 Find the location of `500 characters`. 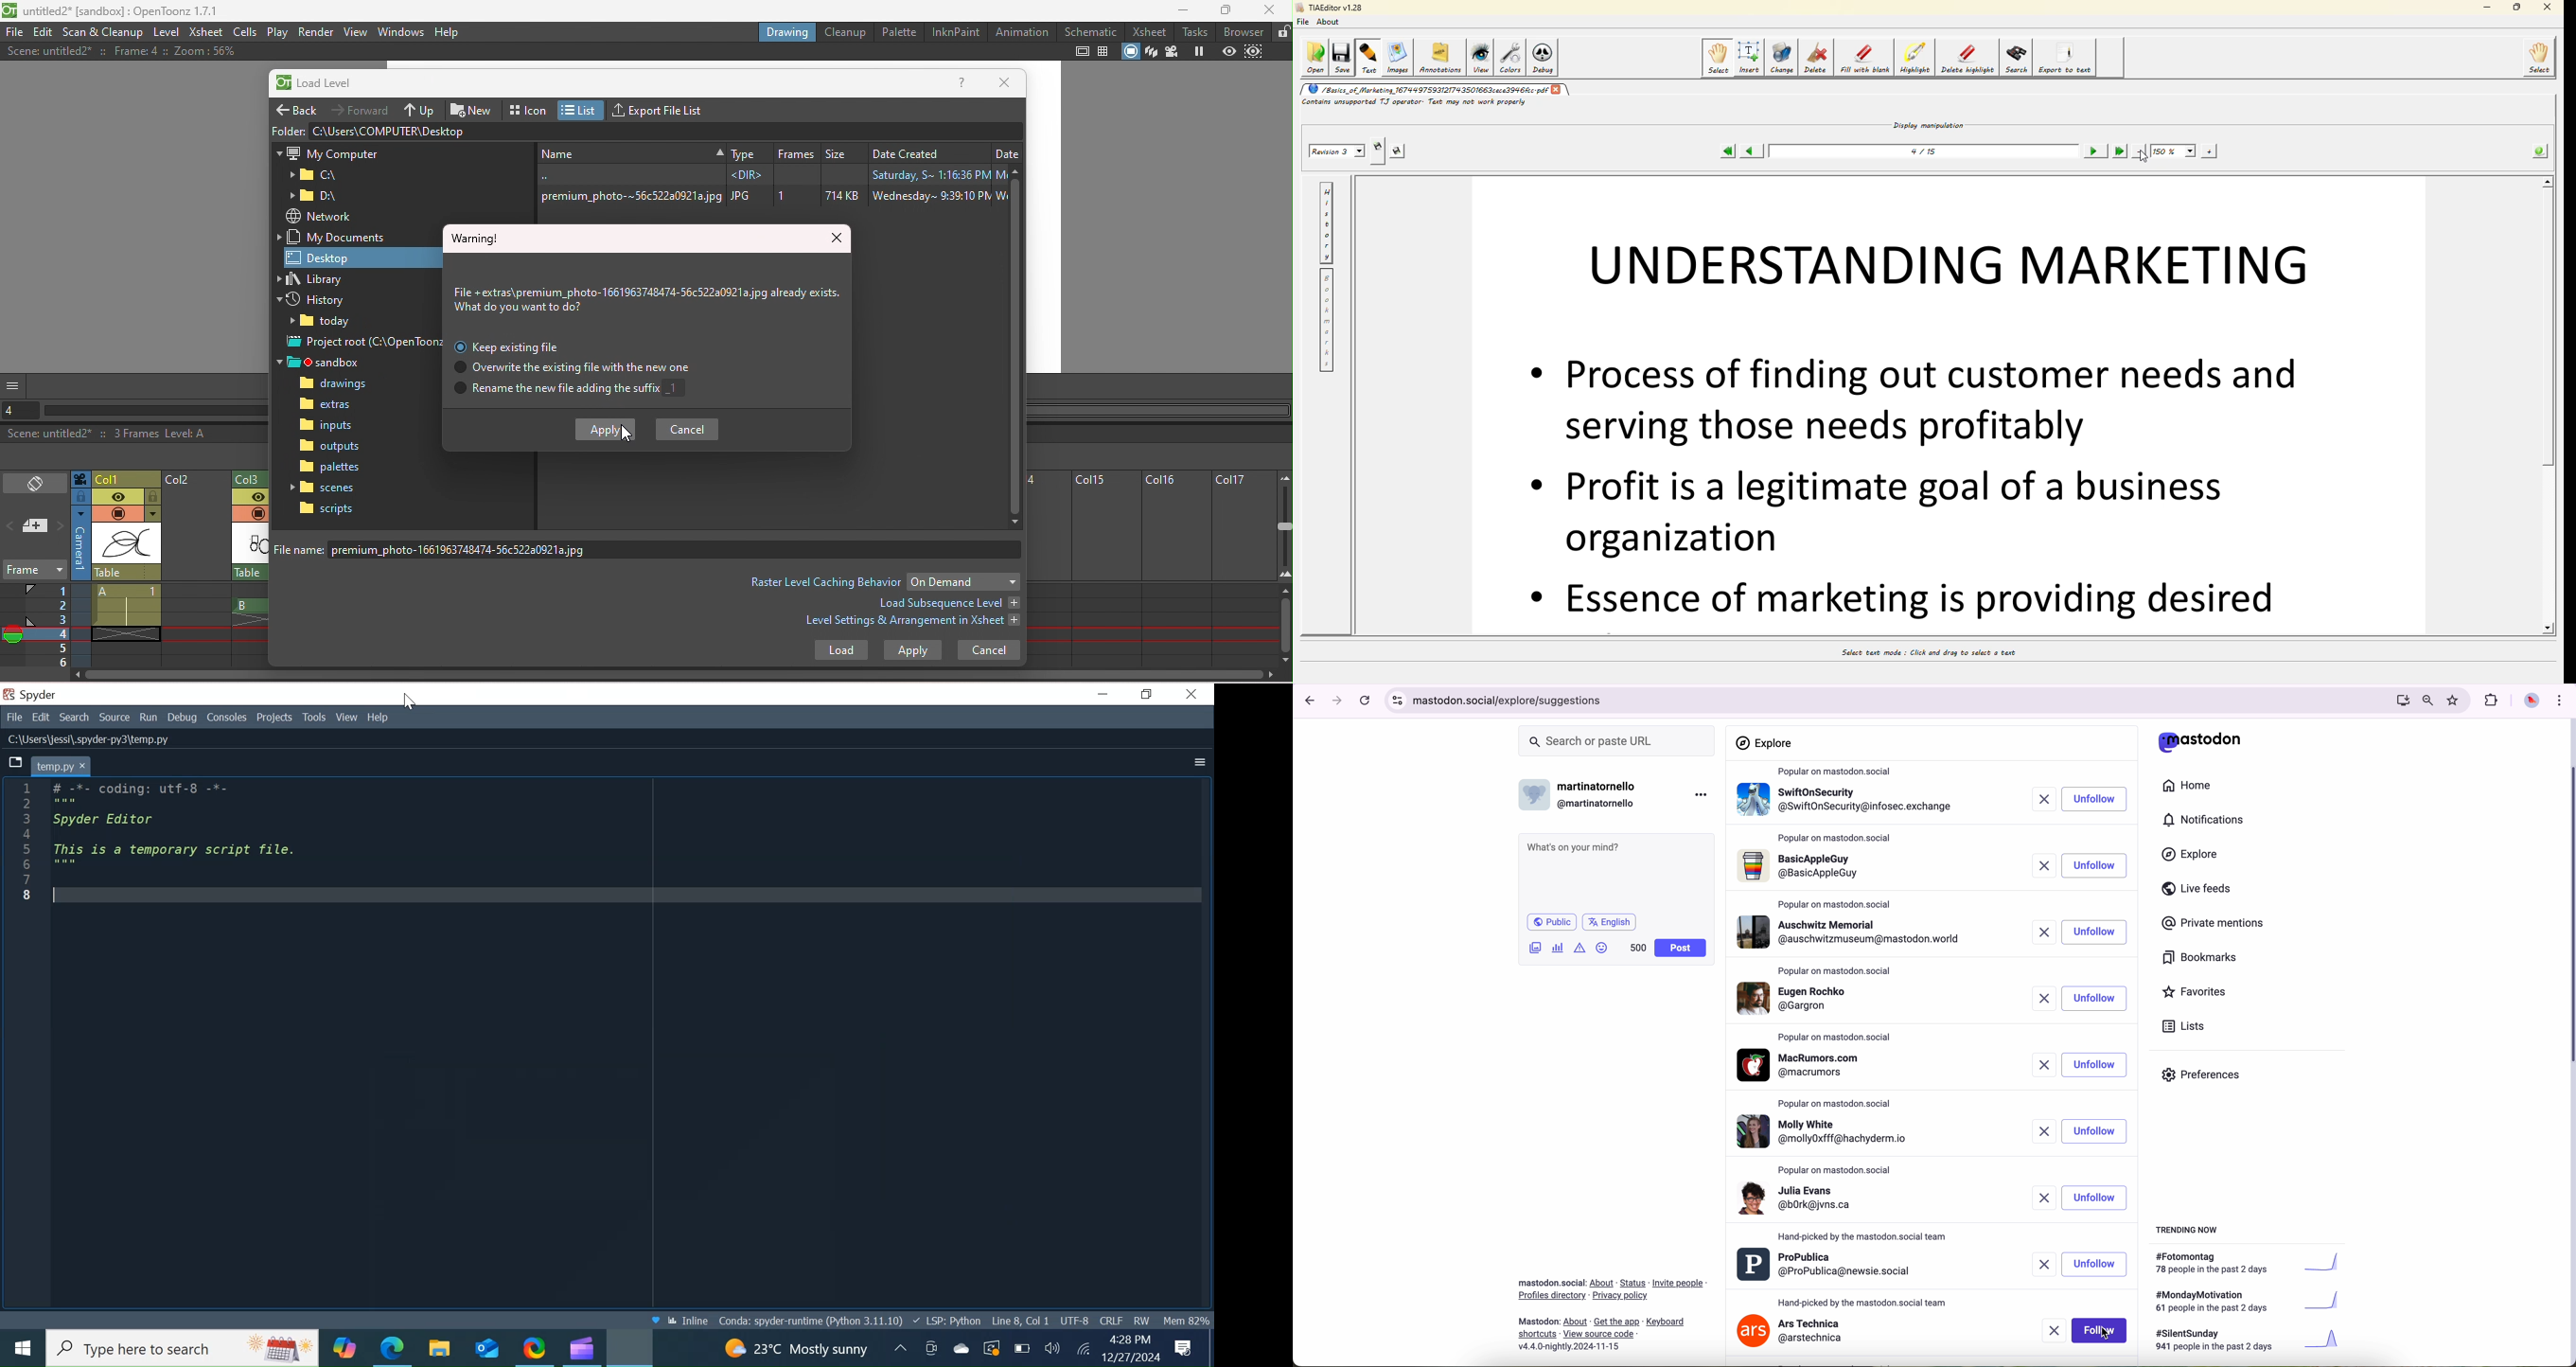

500 characters is located at coordinates (1638, 947).